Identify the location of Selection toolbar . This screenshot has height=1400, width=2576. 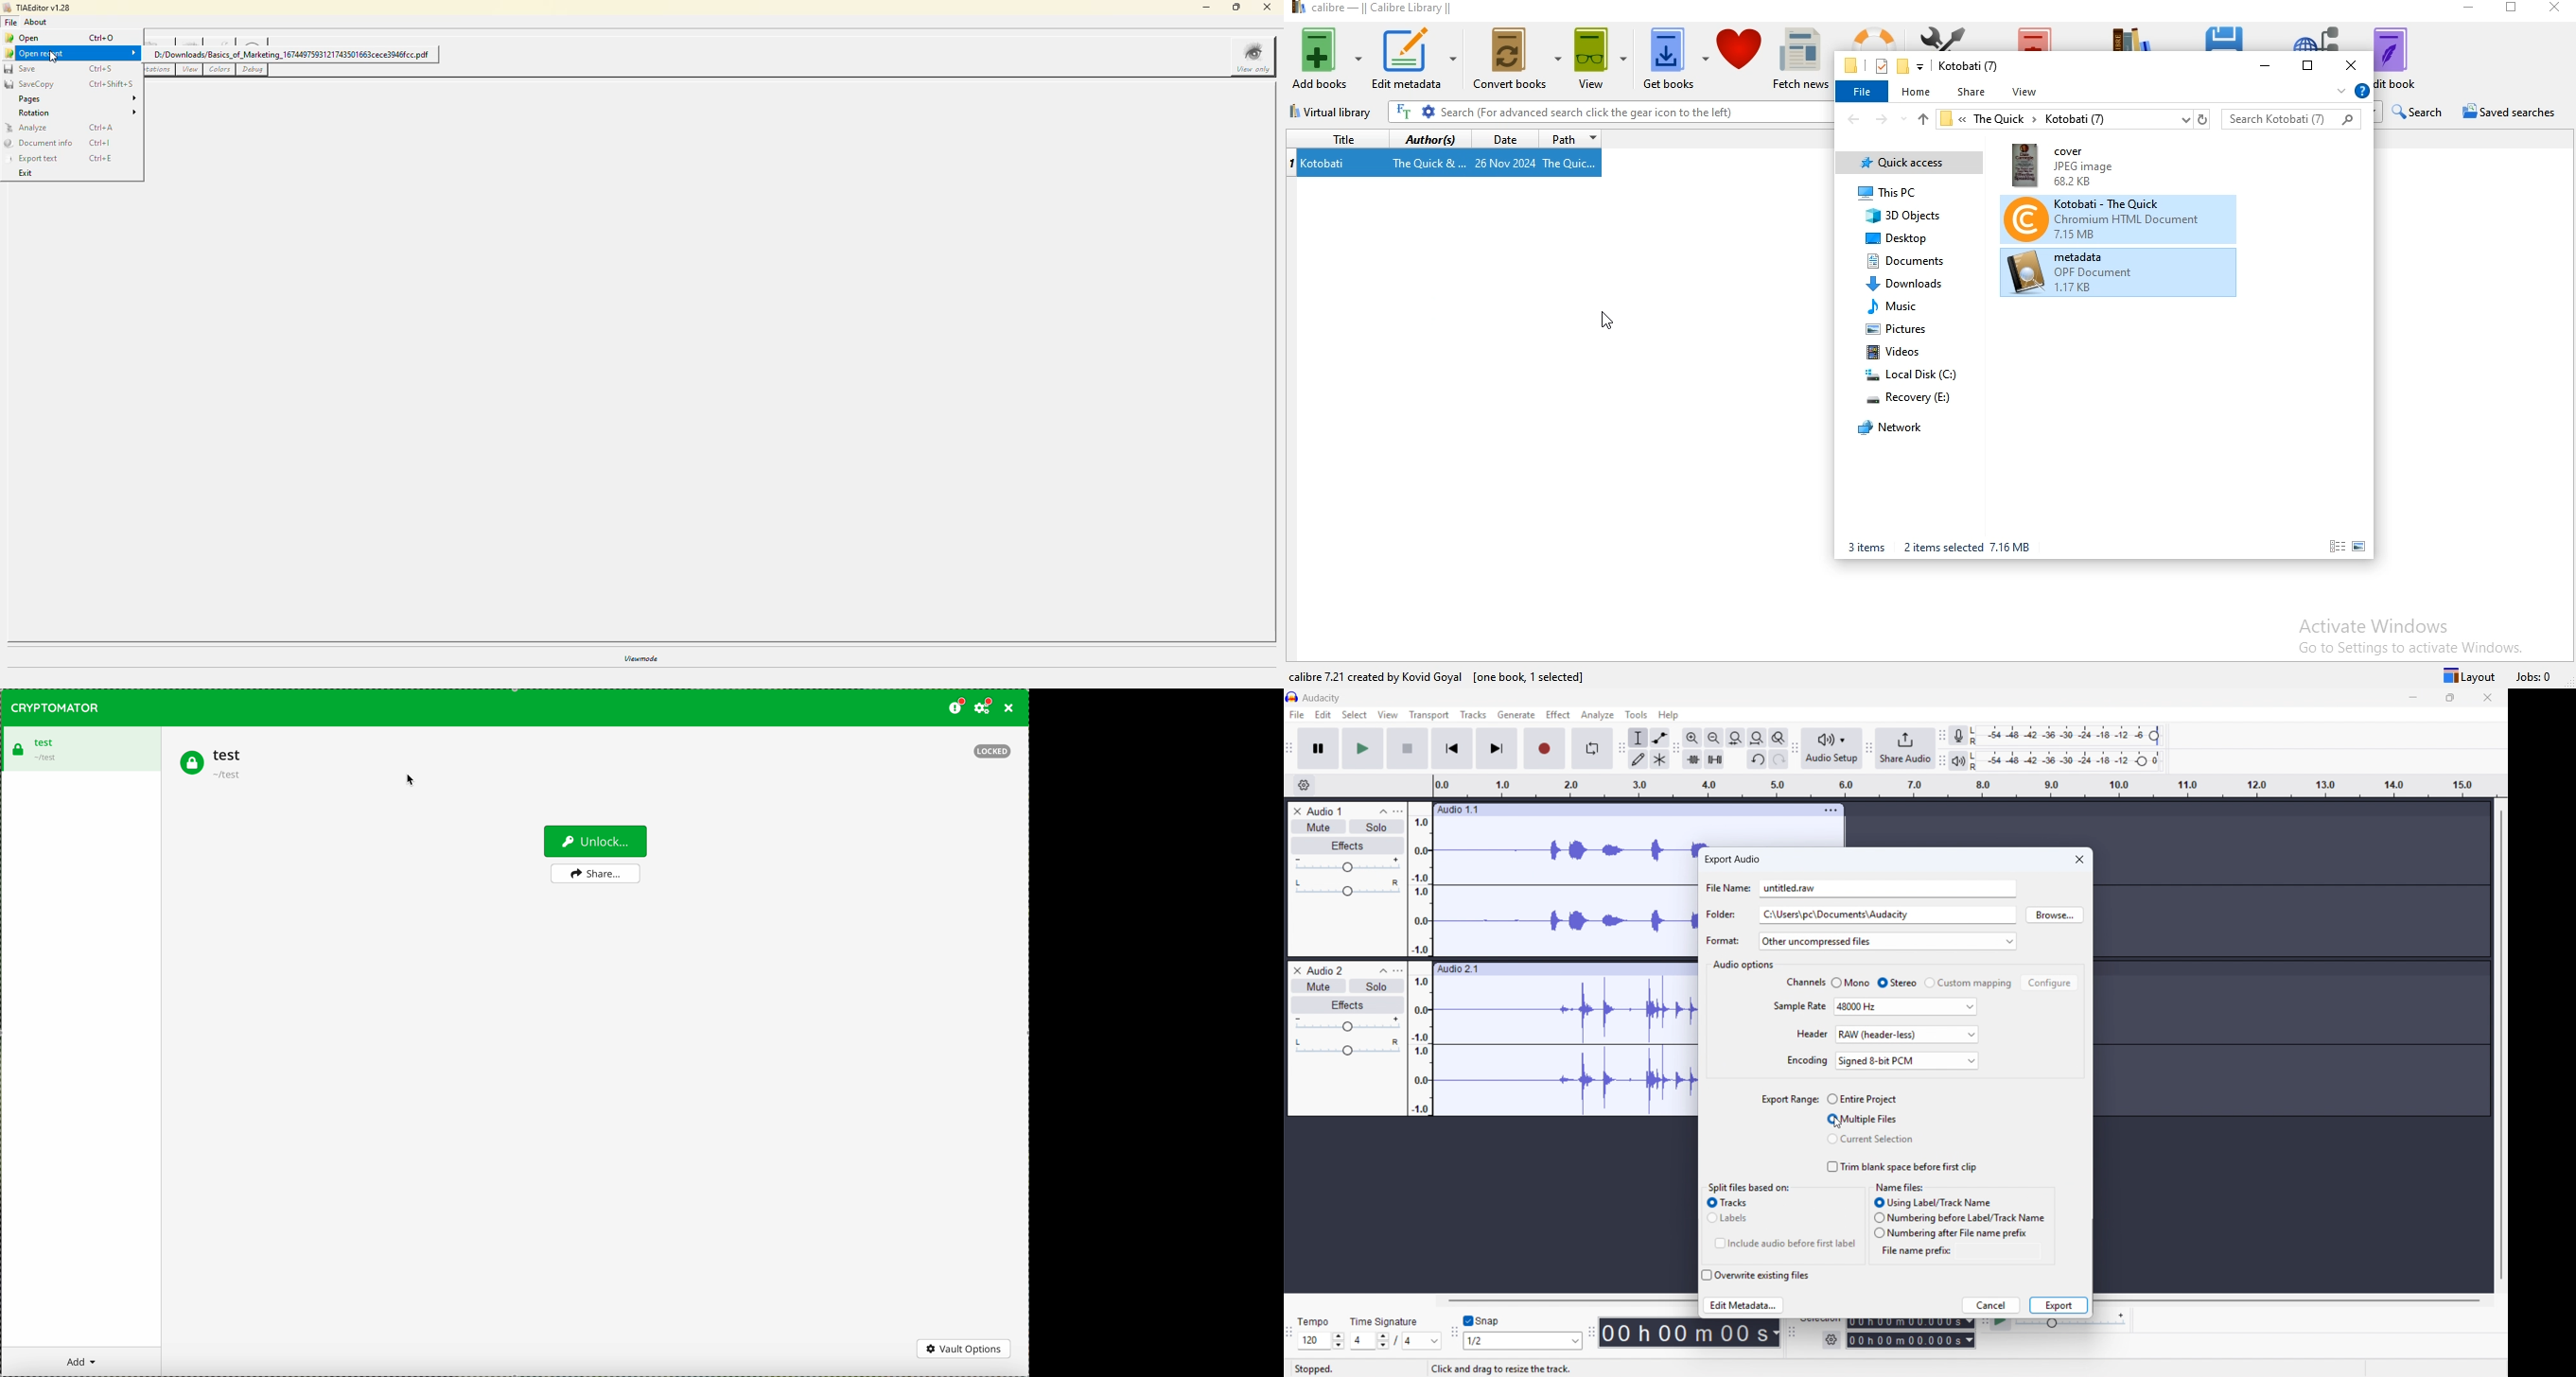
(1793, 1339).